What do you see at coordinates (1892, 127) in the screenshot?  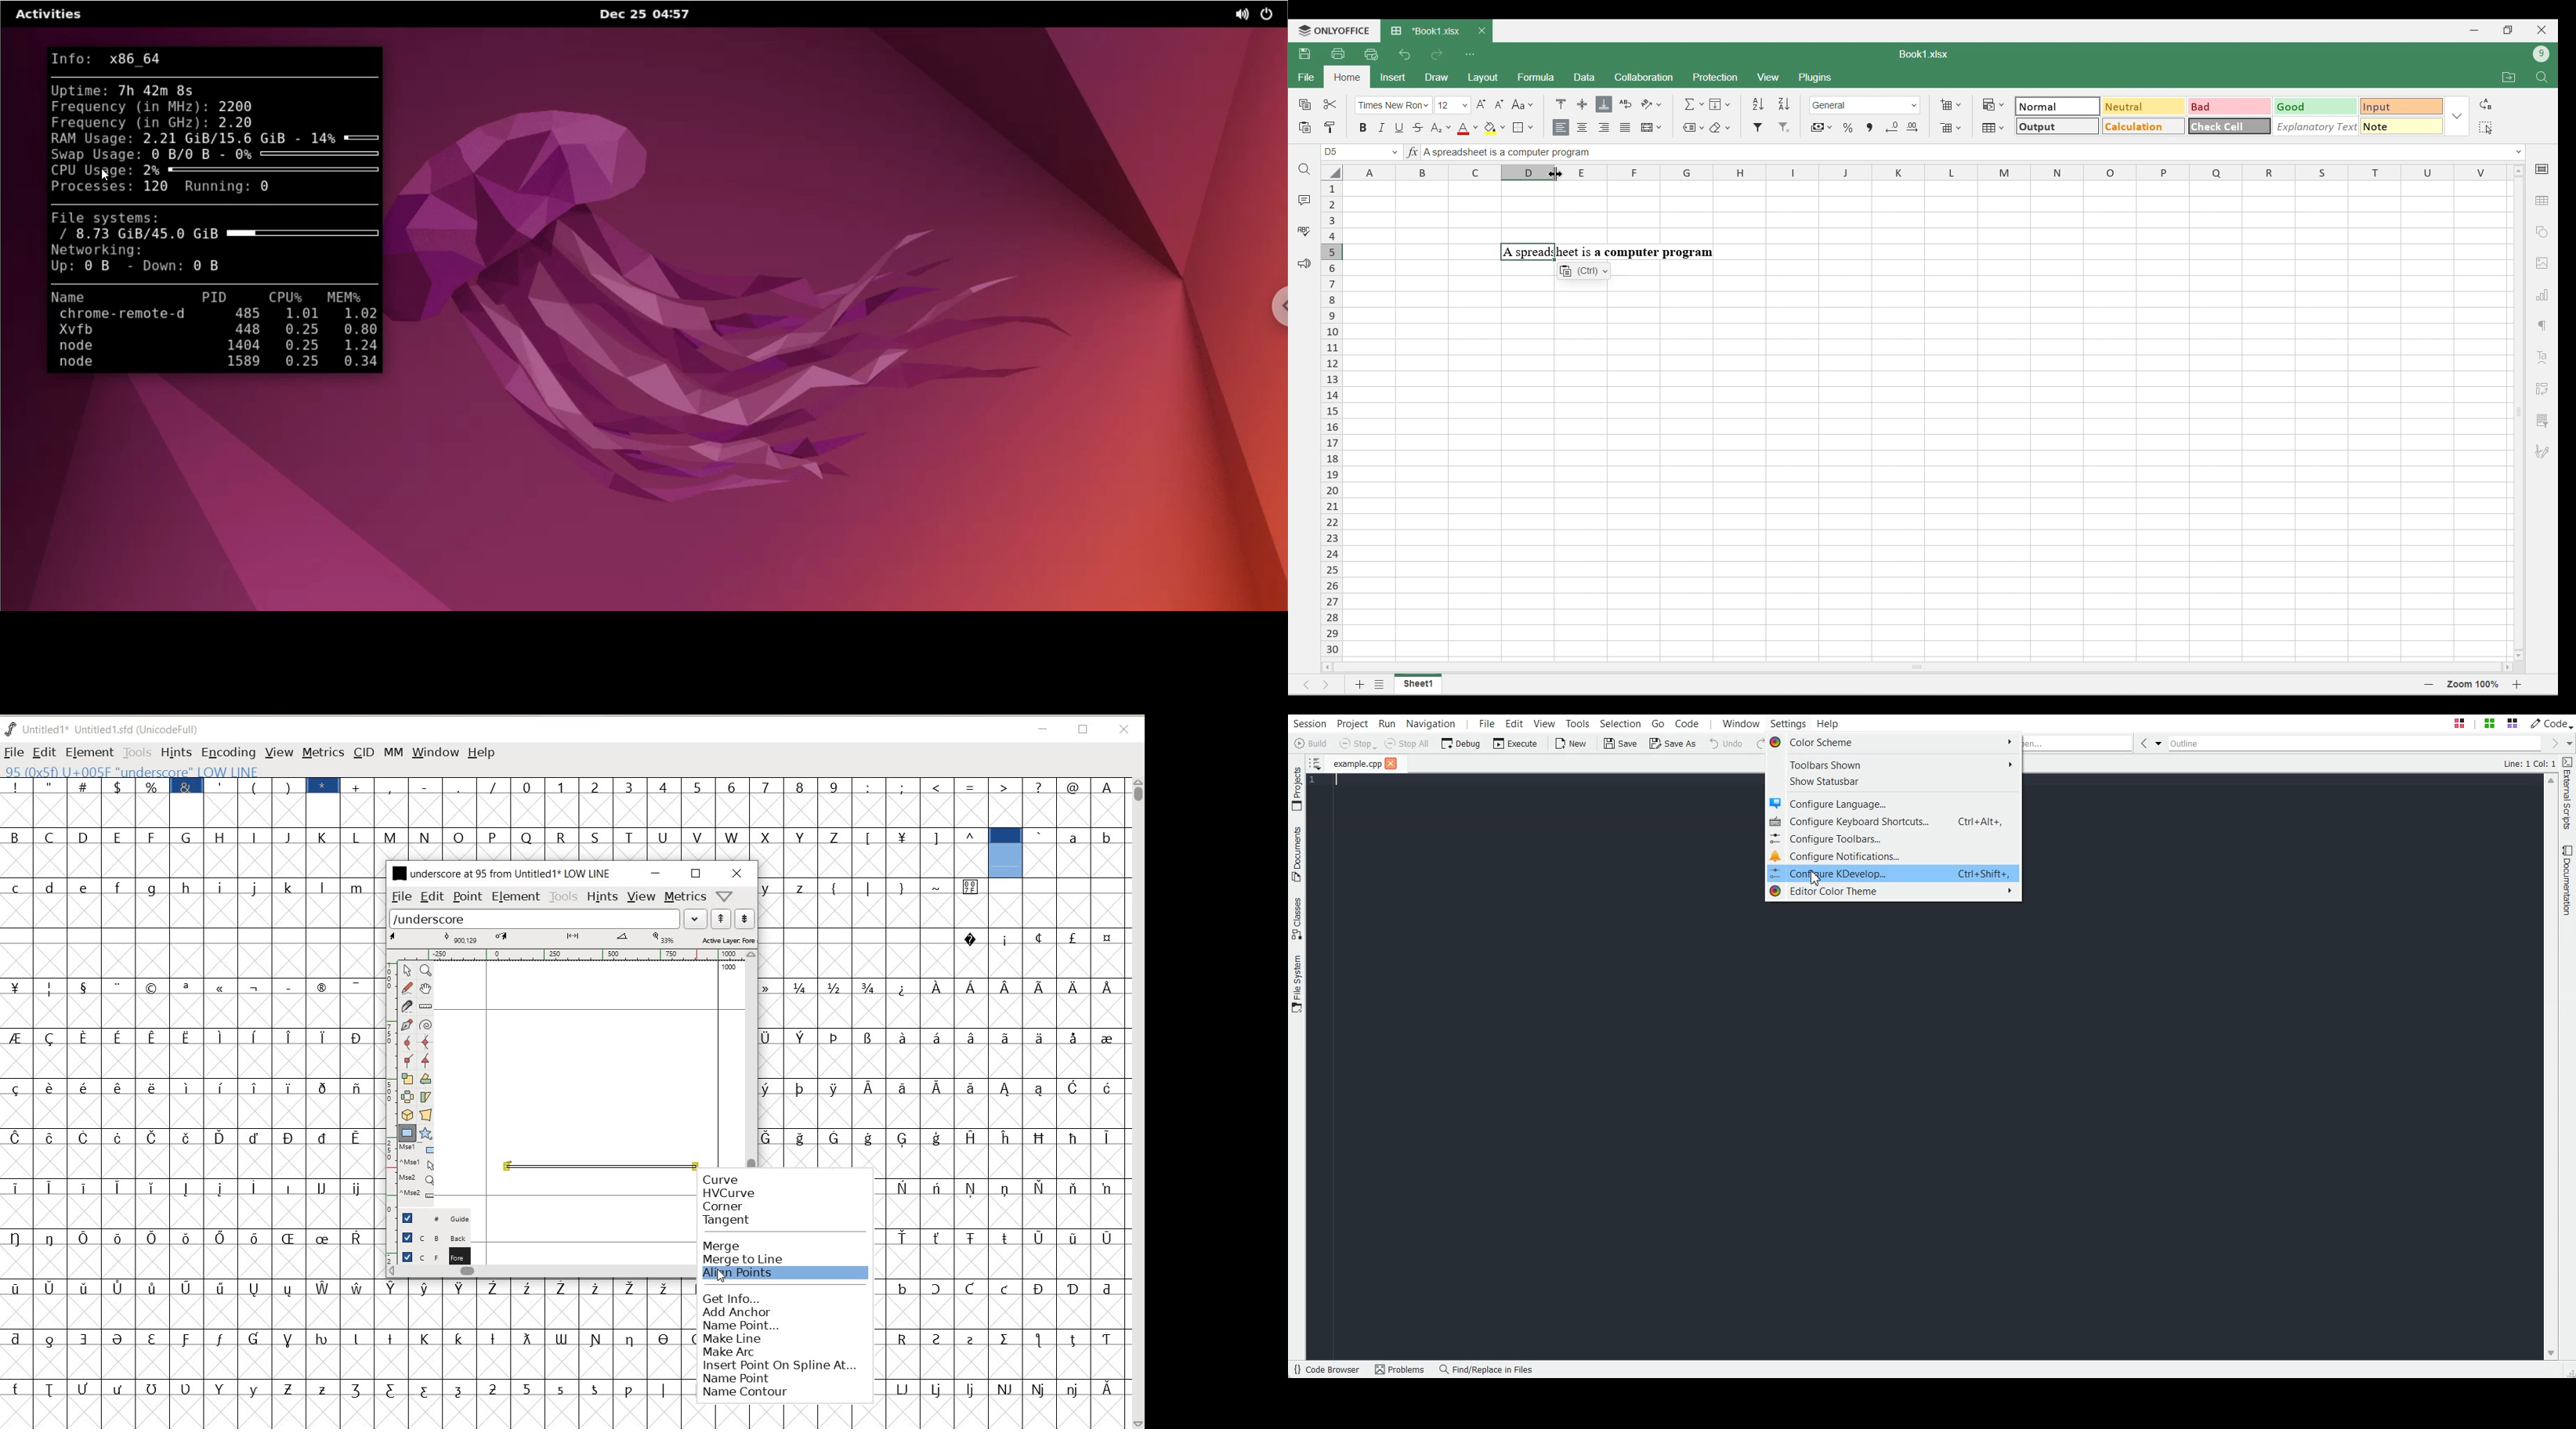 I see `Decrease decimal` at bounding box center [1892, 127].